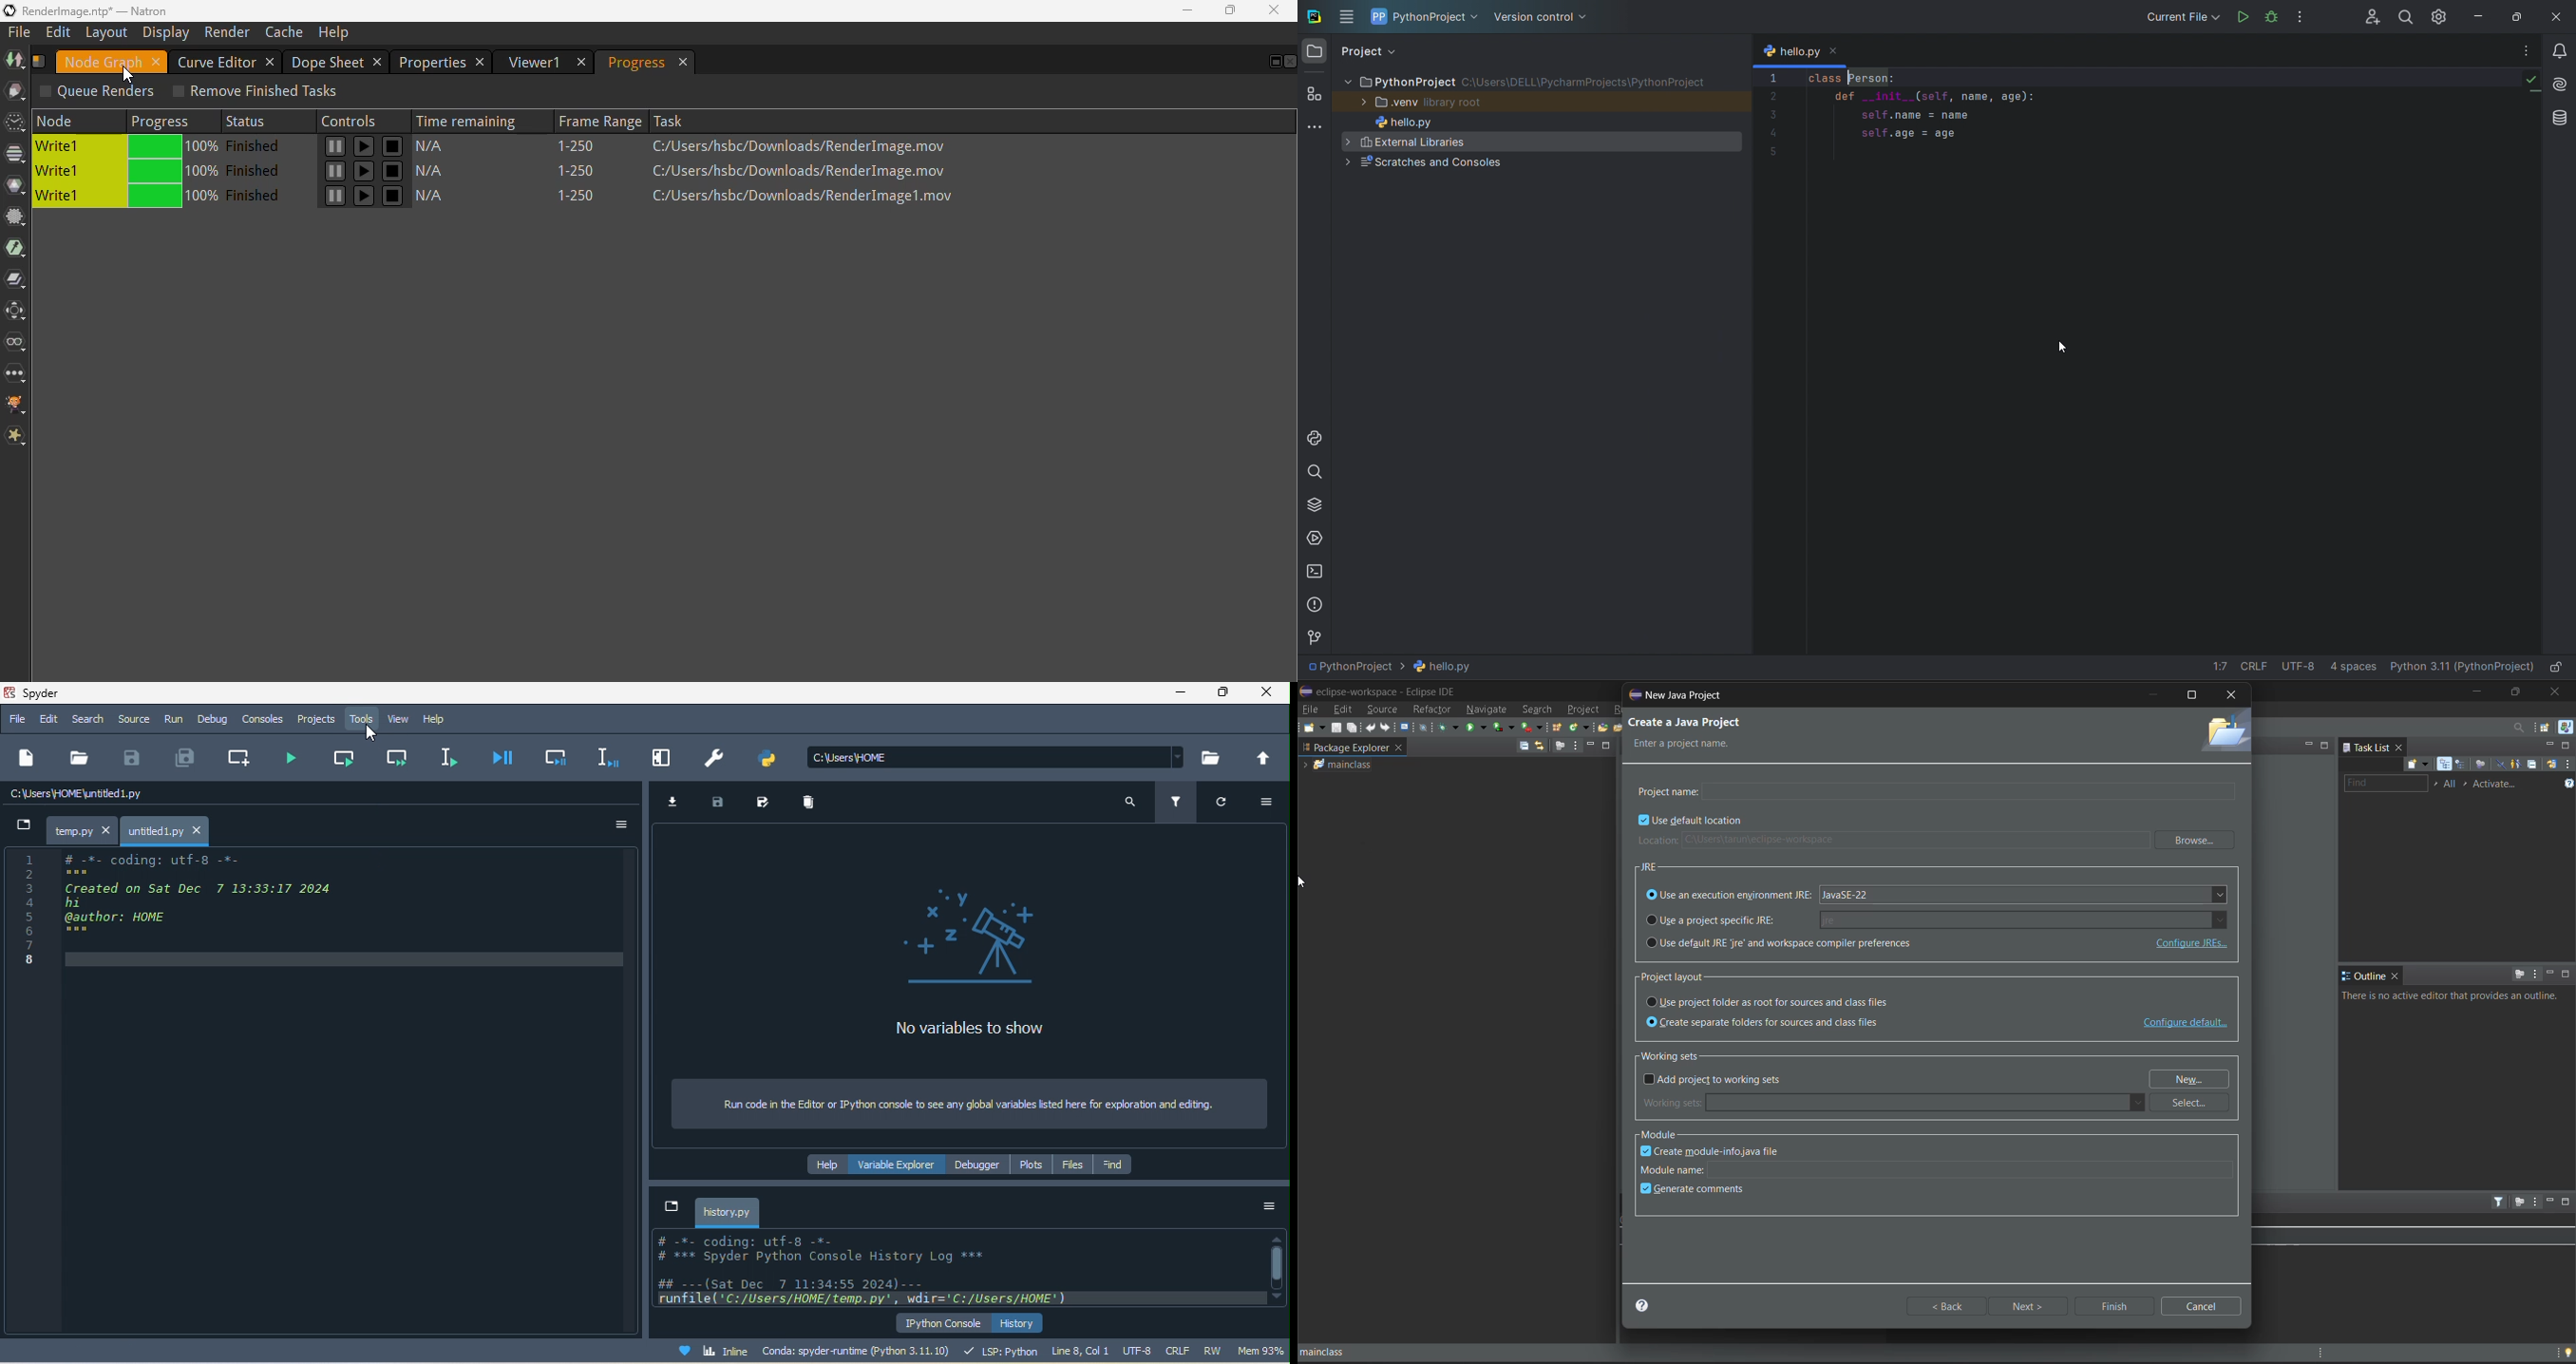  Describe the element at coordinates (1539, 142) in the screenshot. I see `External libraries` at that location.